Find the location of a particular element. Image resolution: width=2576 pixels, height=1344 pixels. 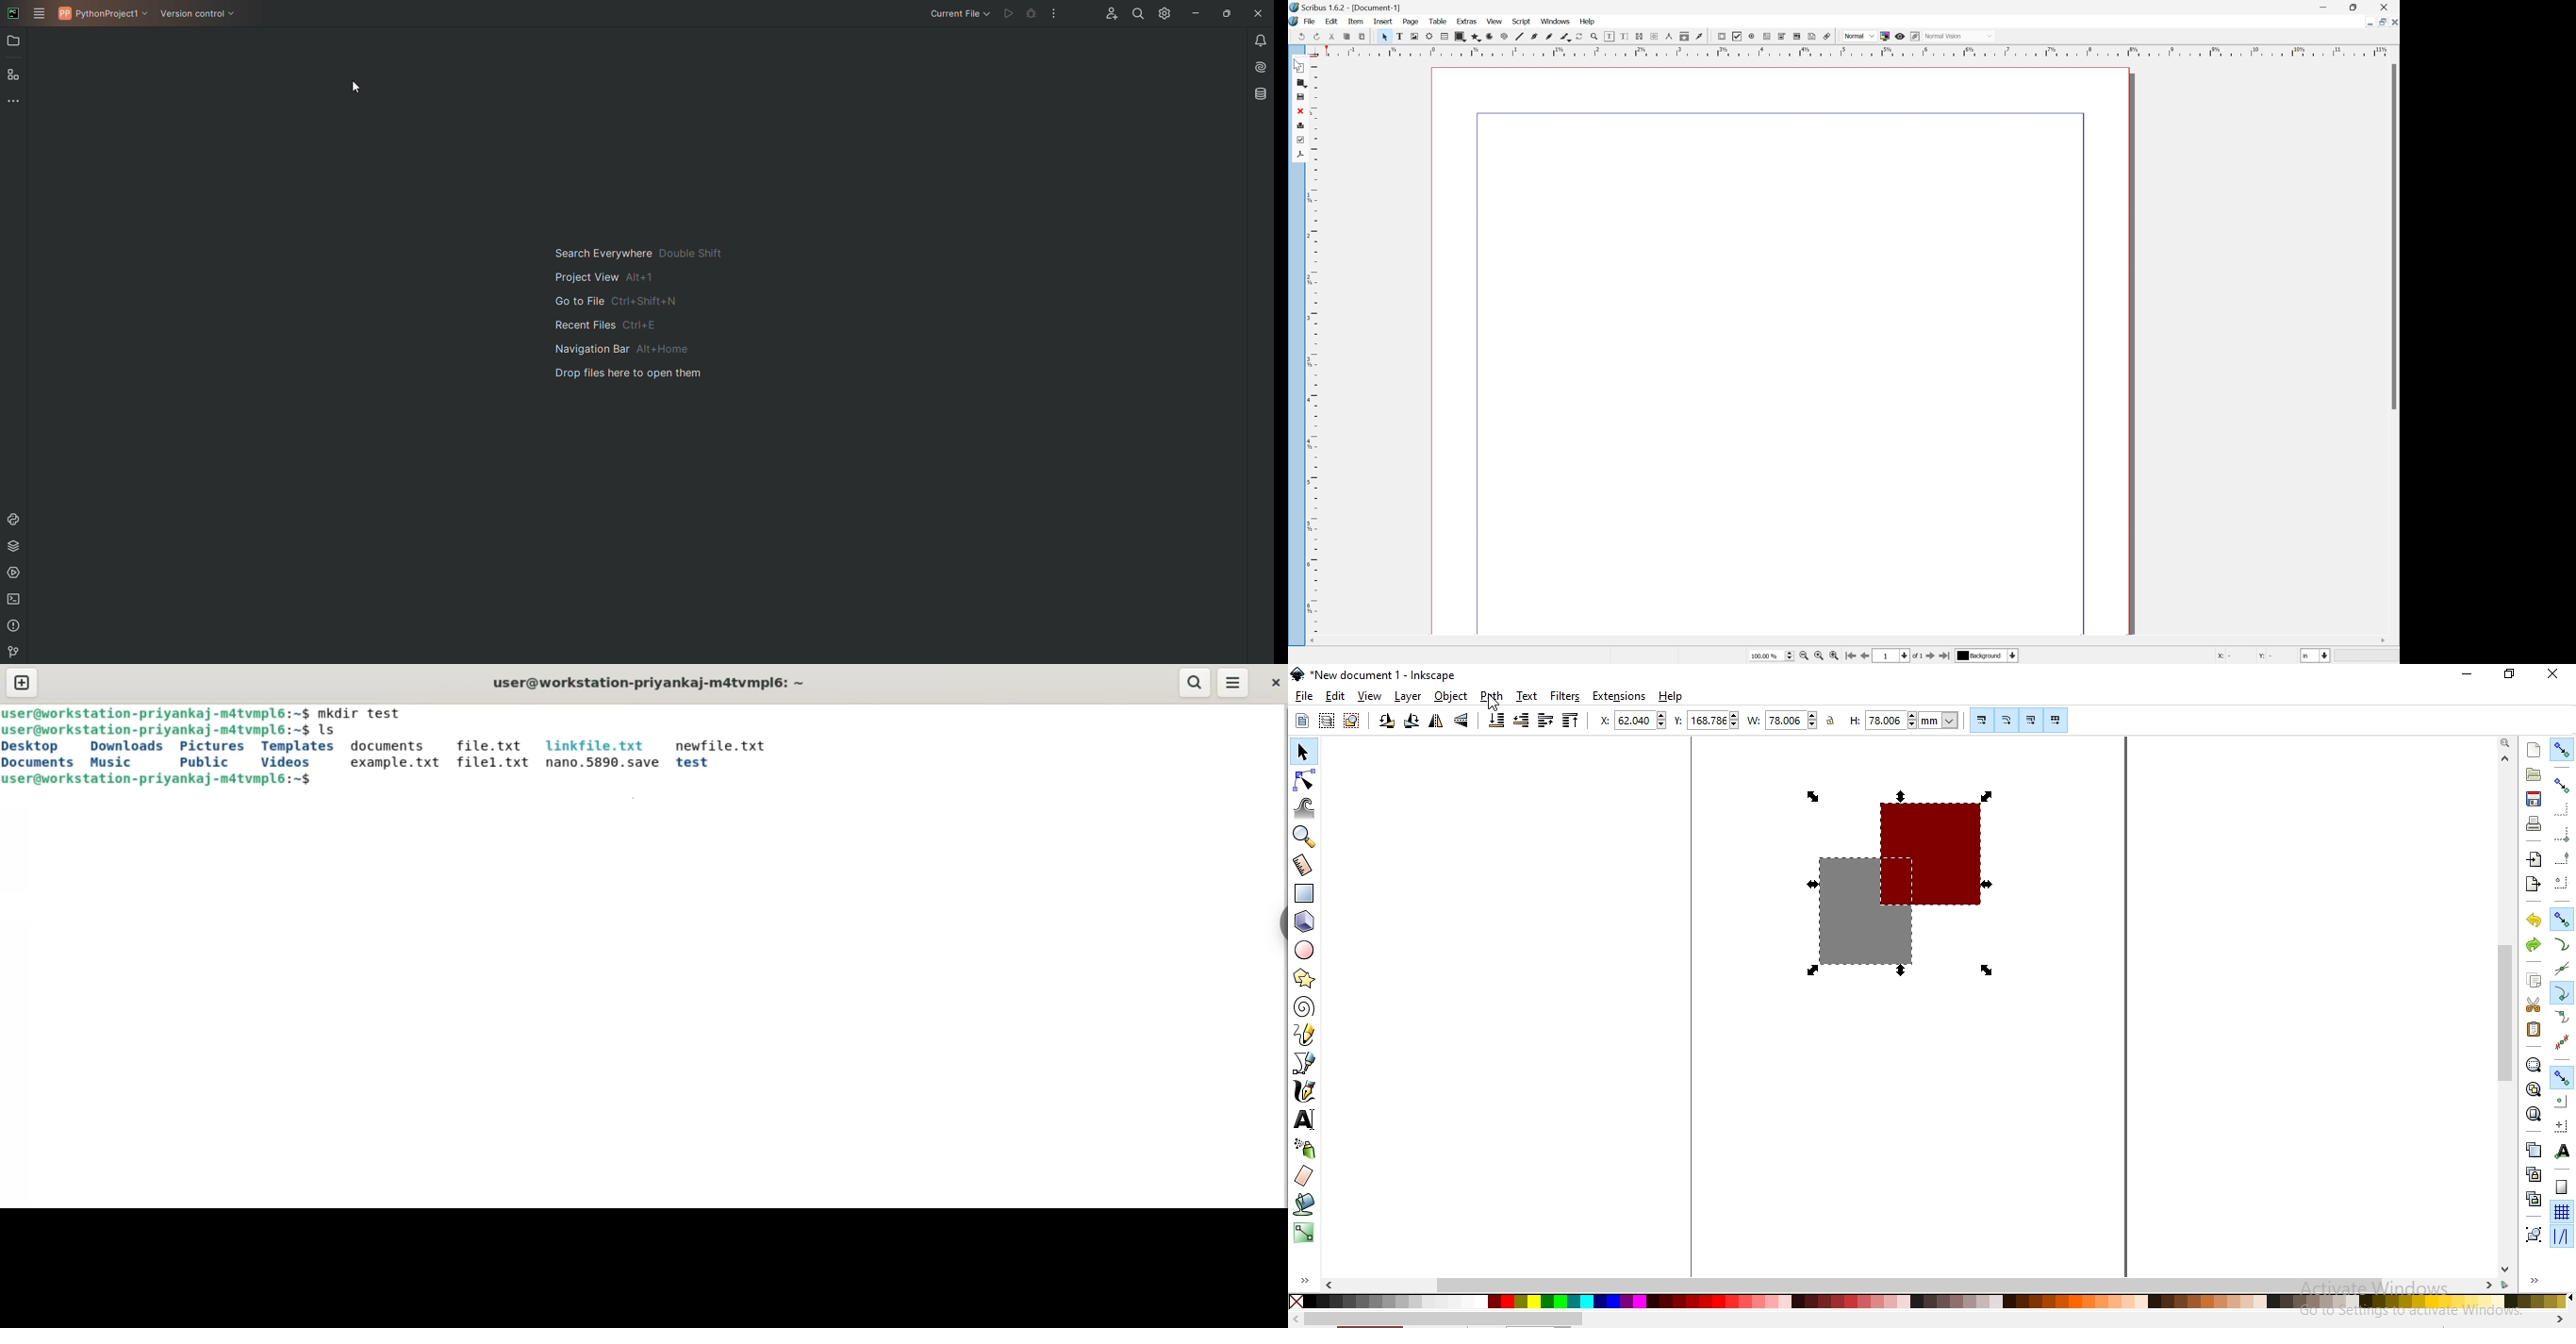

ls is located at coordinates (331, 732).